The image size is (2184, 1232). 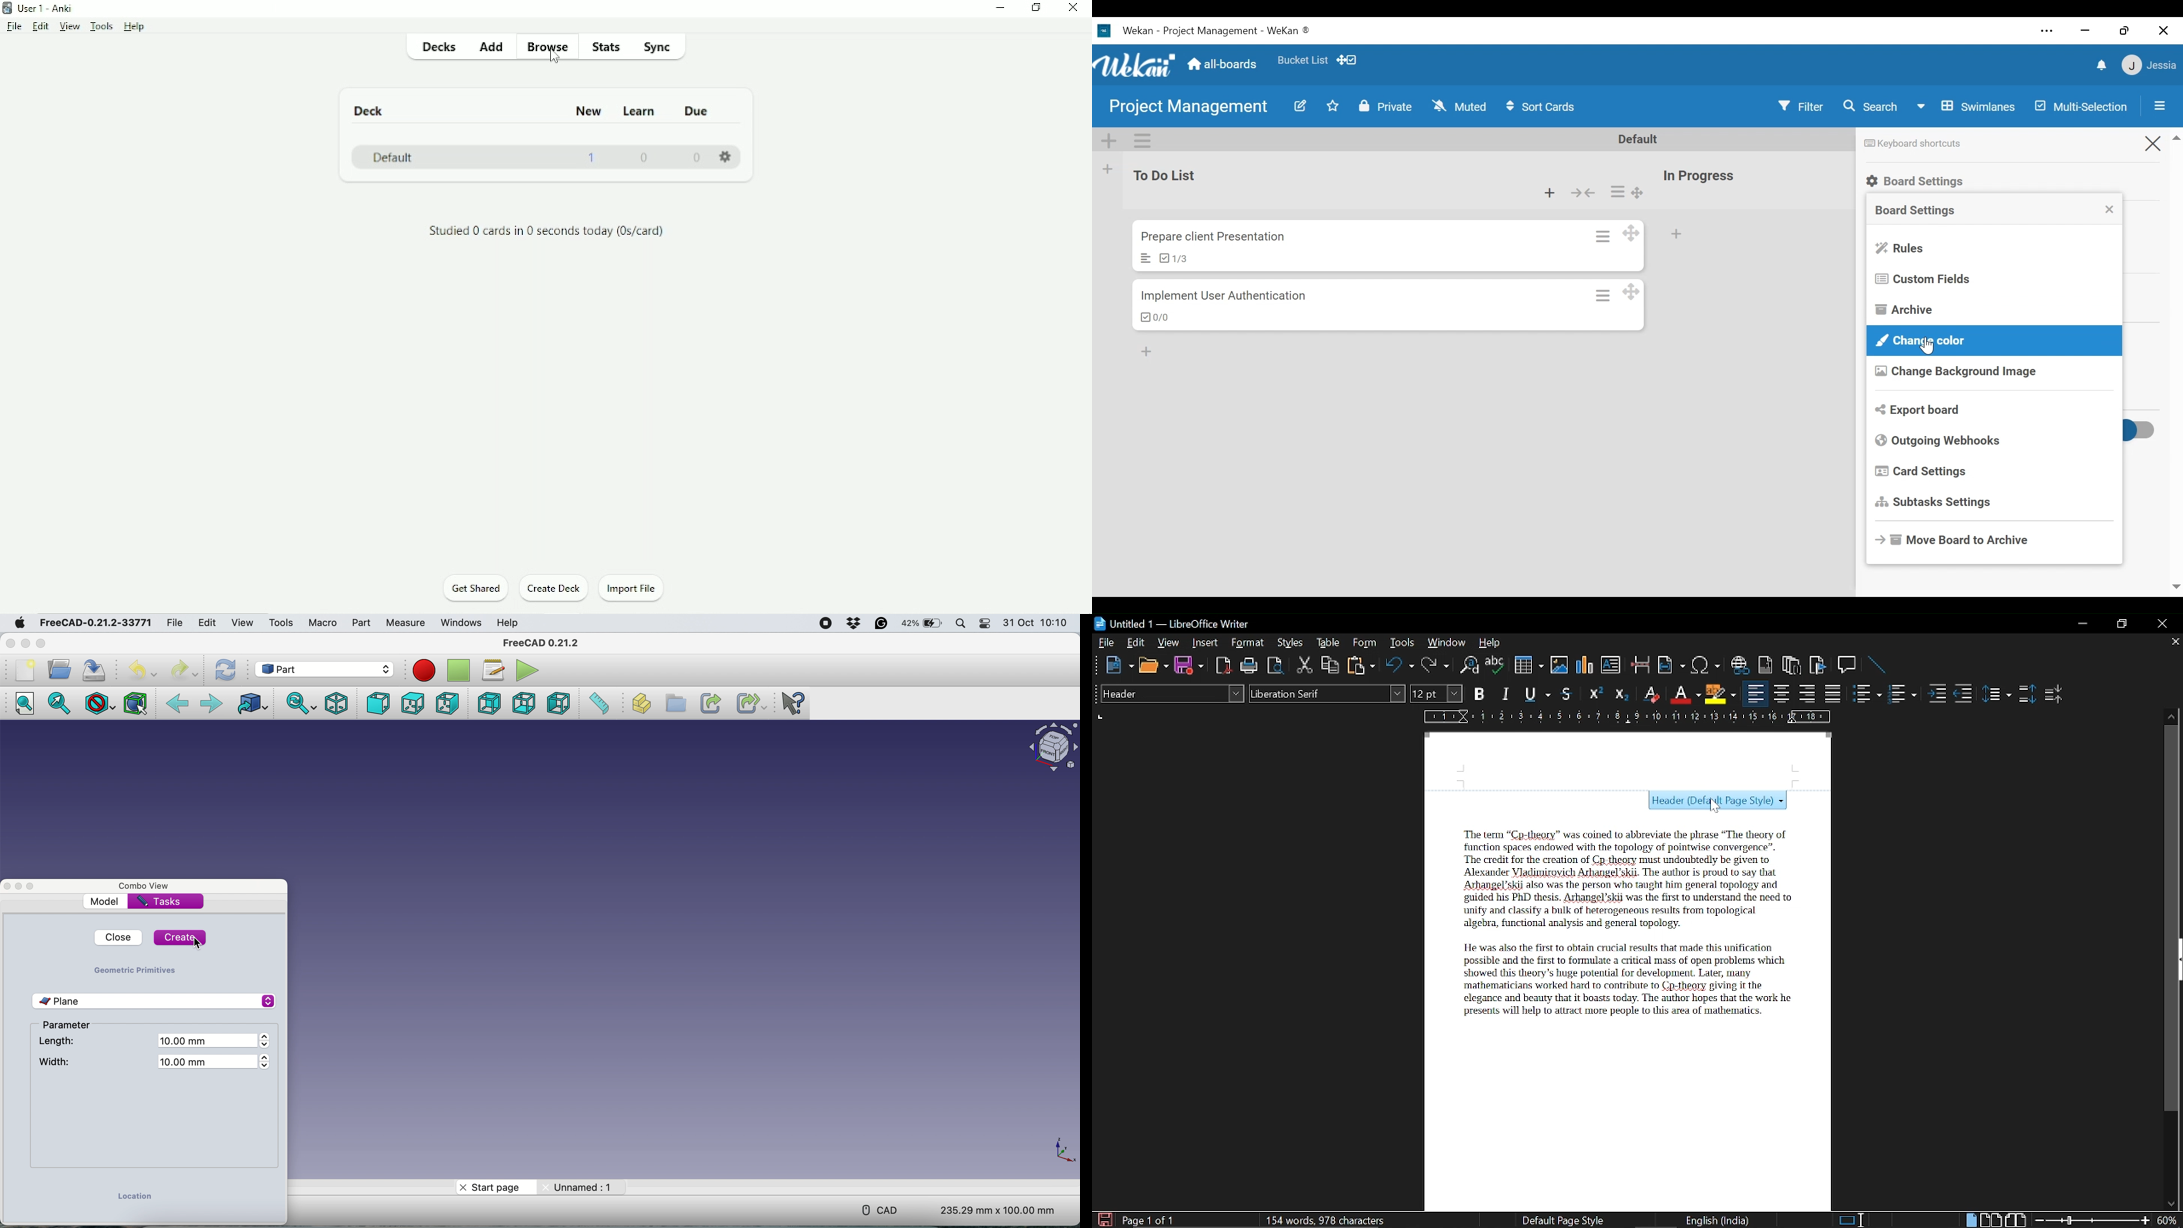 I want to click on Board View, so click(x=1967, y=108).